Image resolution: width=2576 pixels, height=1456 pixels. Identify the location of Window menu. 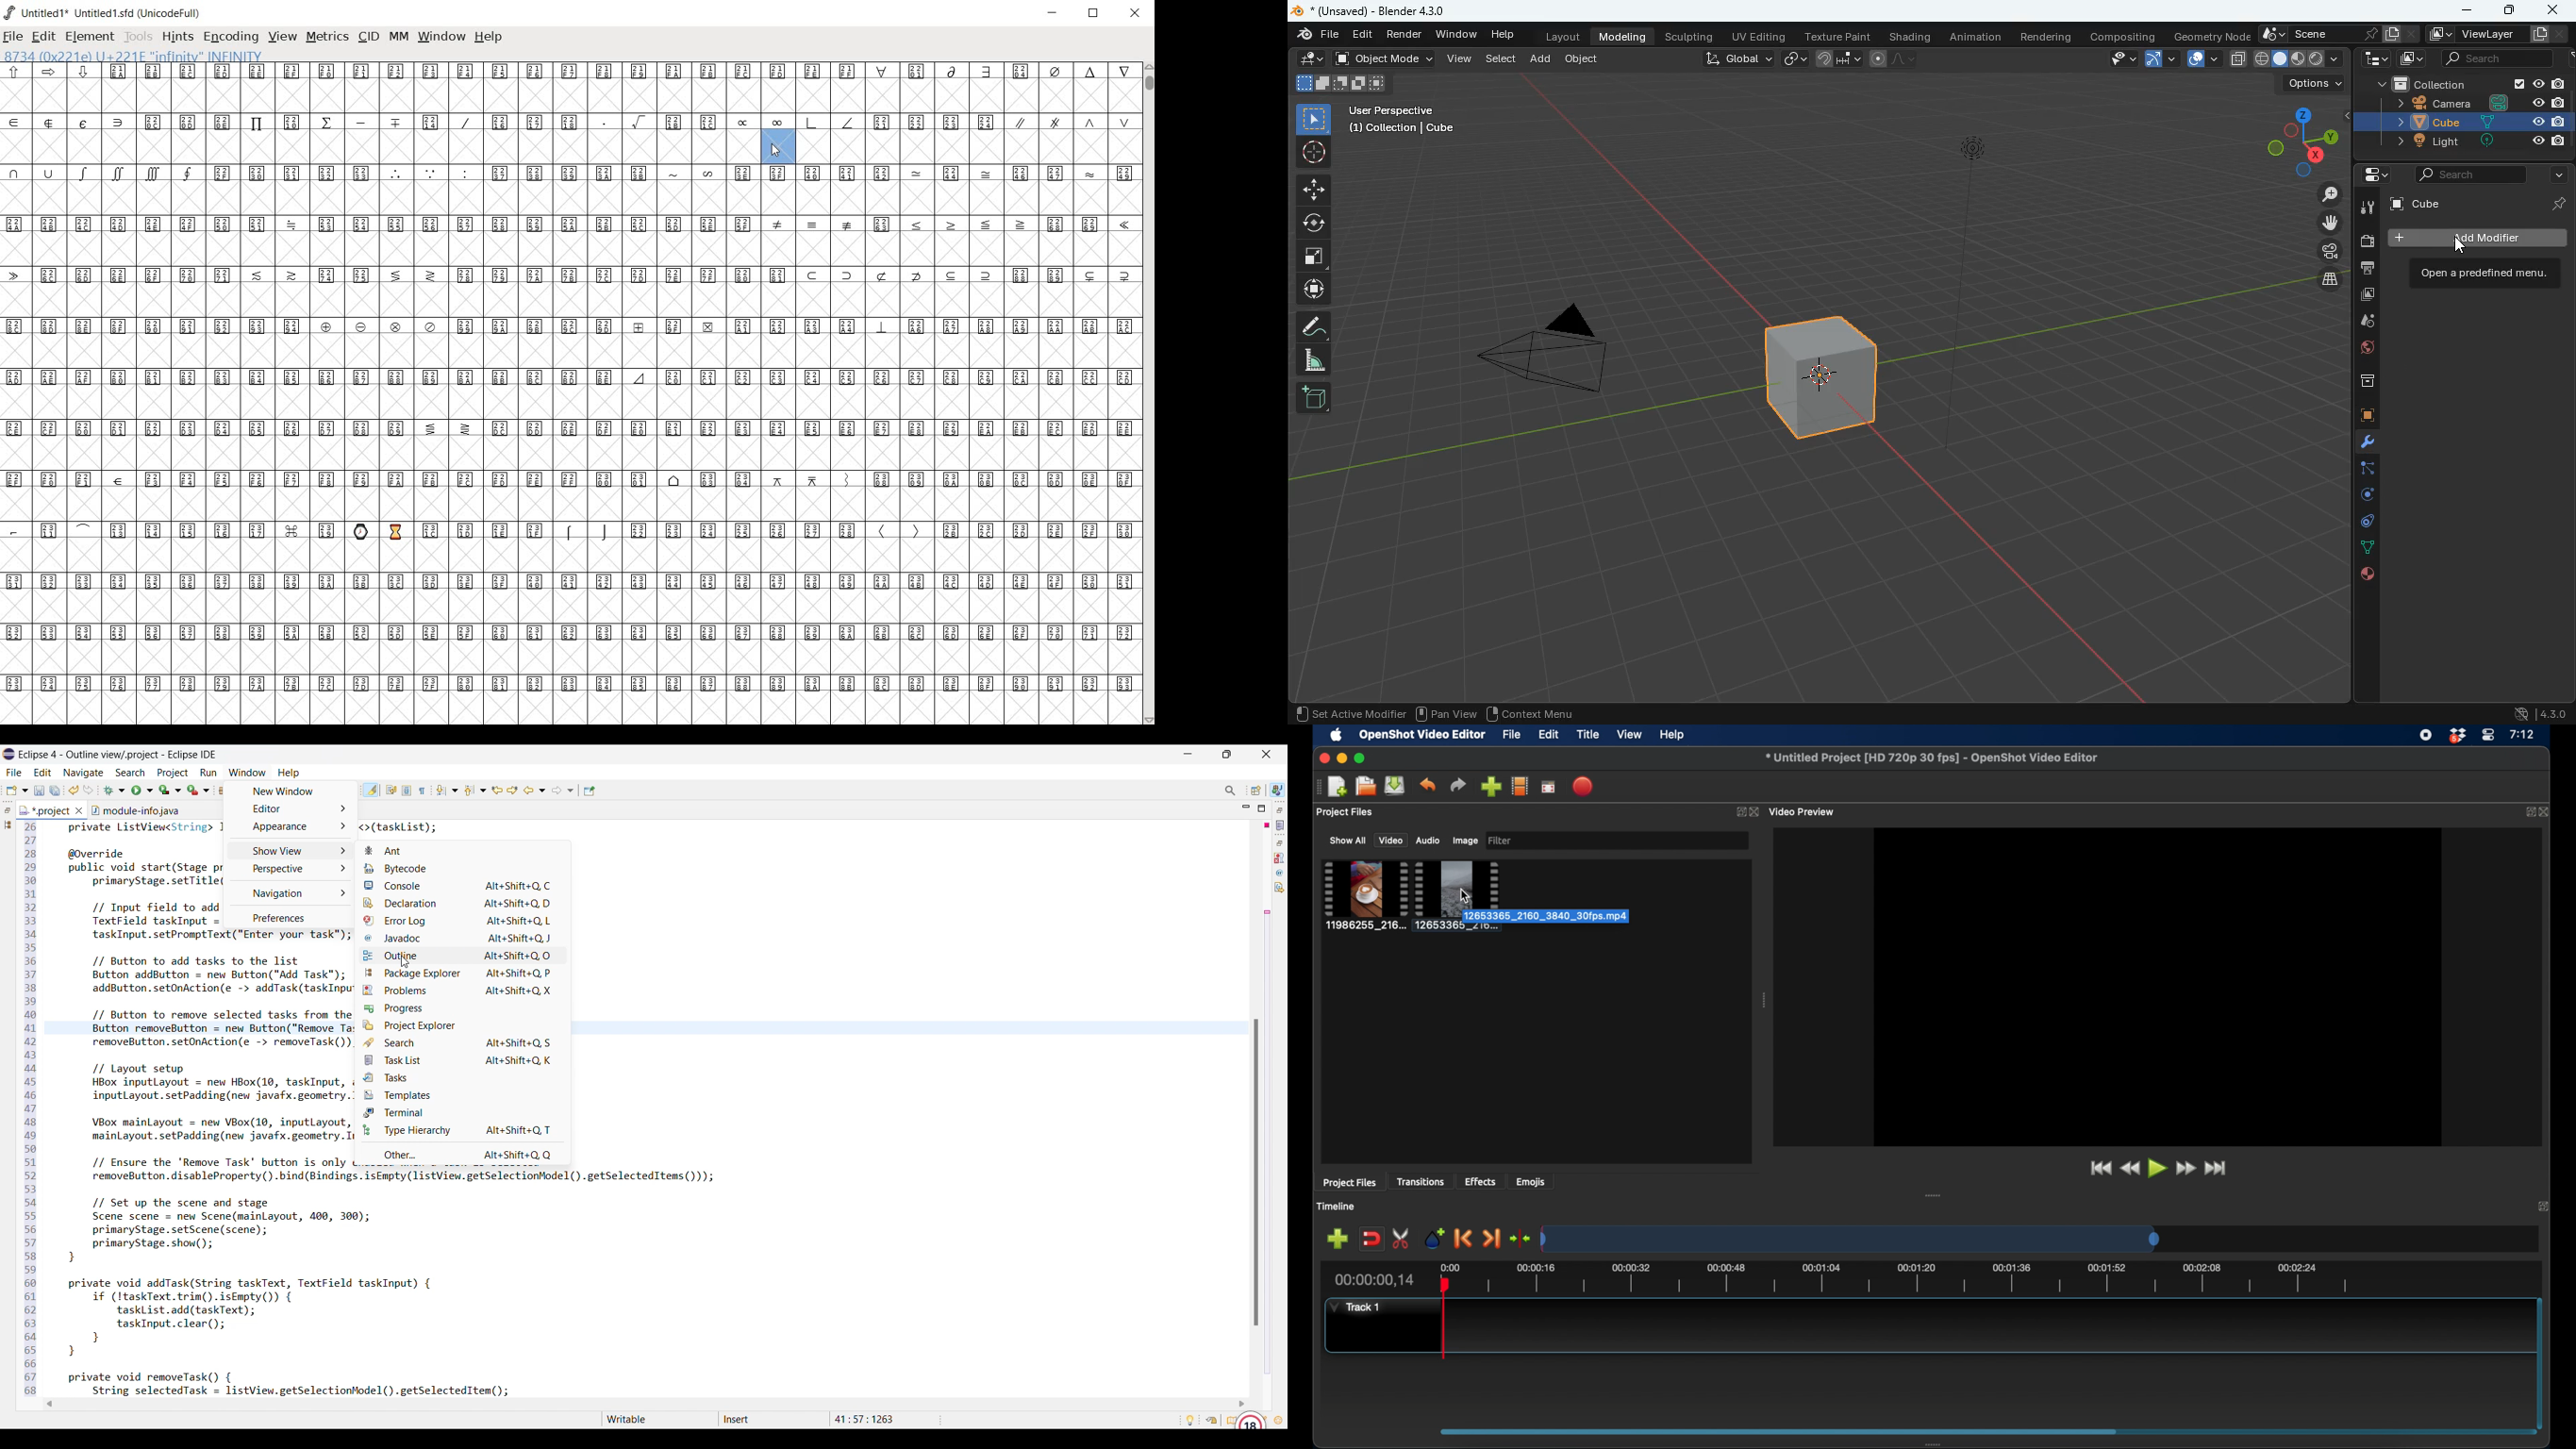
(248, 772).